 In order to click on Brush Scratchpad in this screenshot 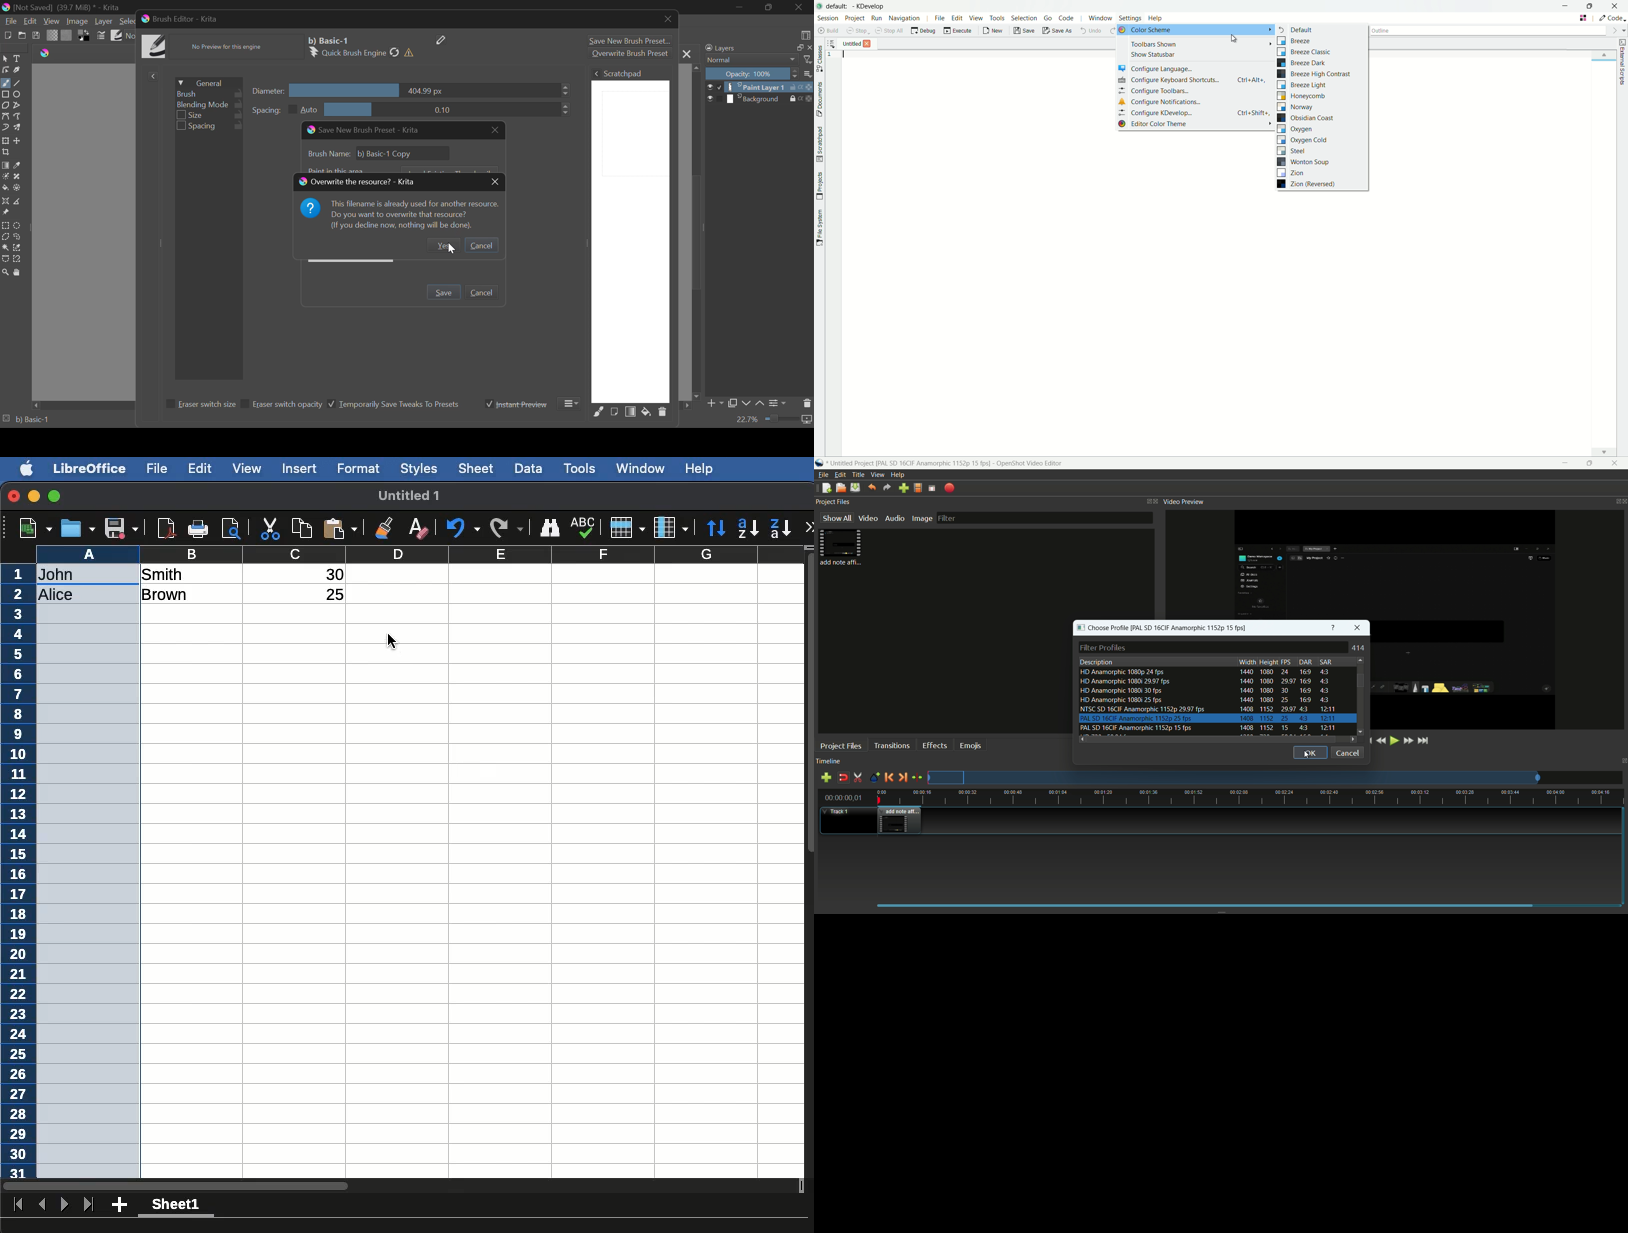, I will do `click(631, 233)`.